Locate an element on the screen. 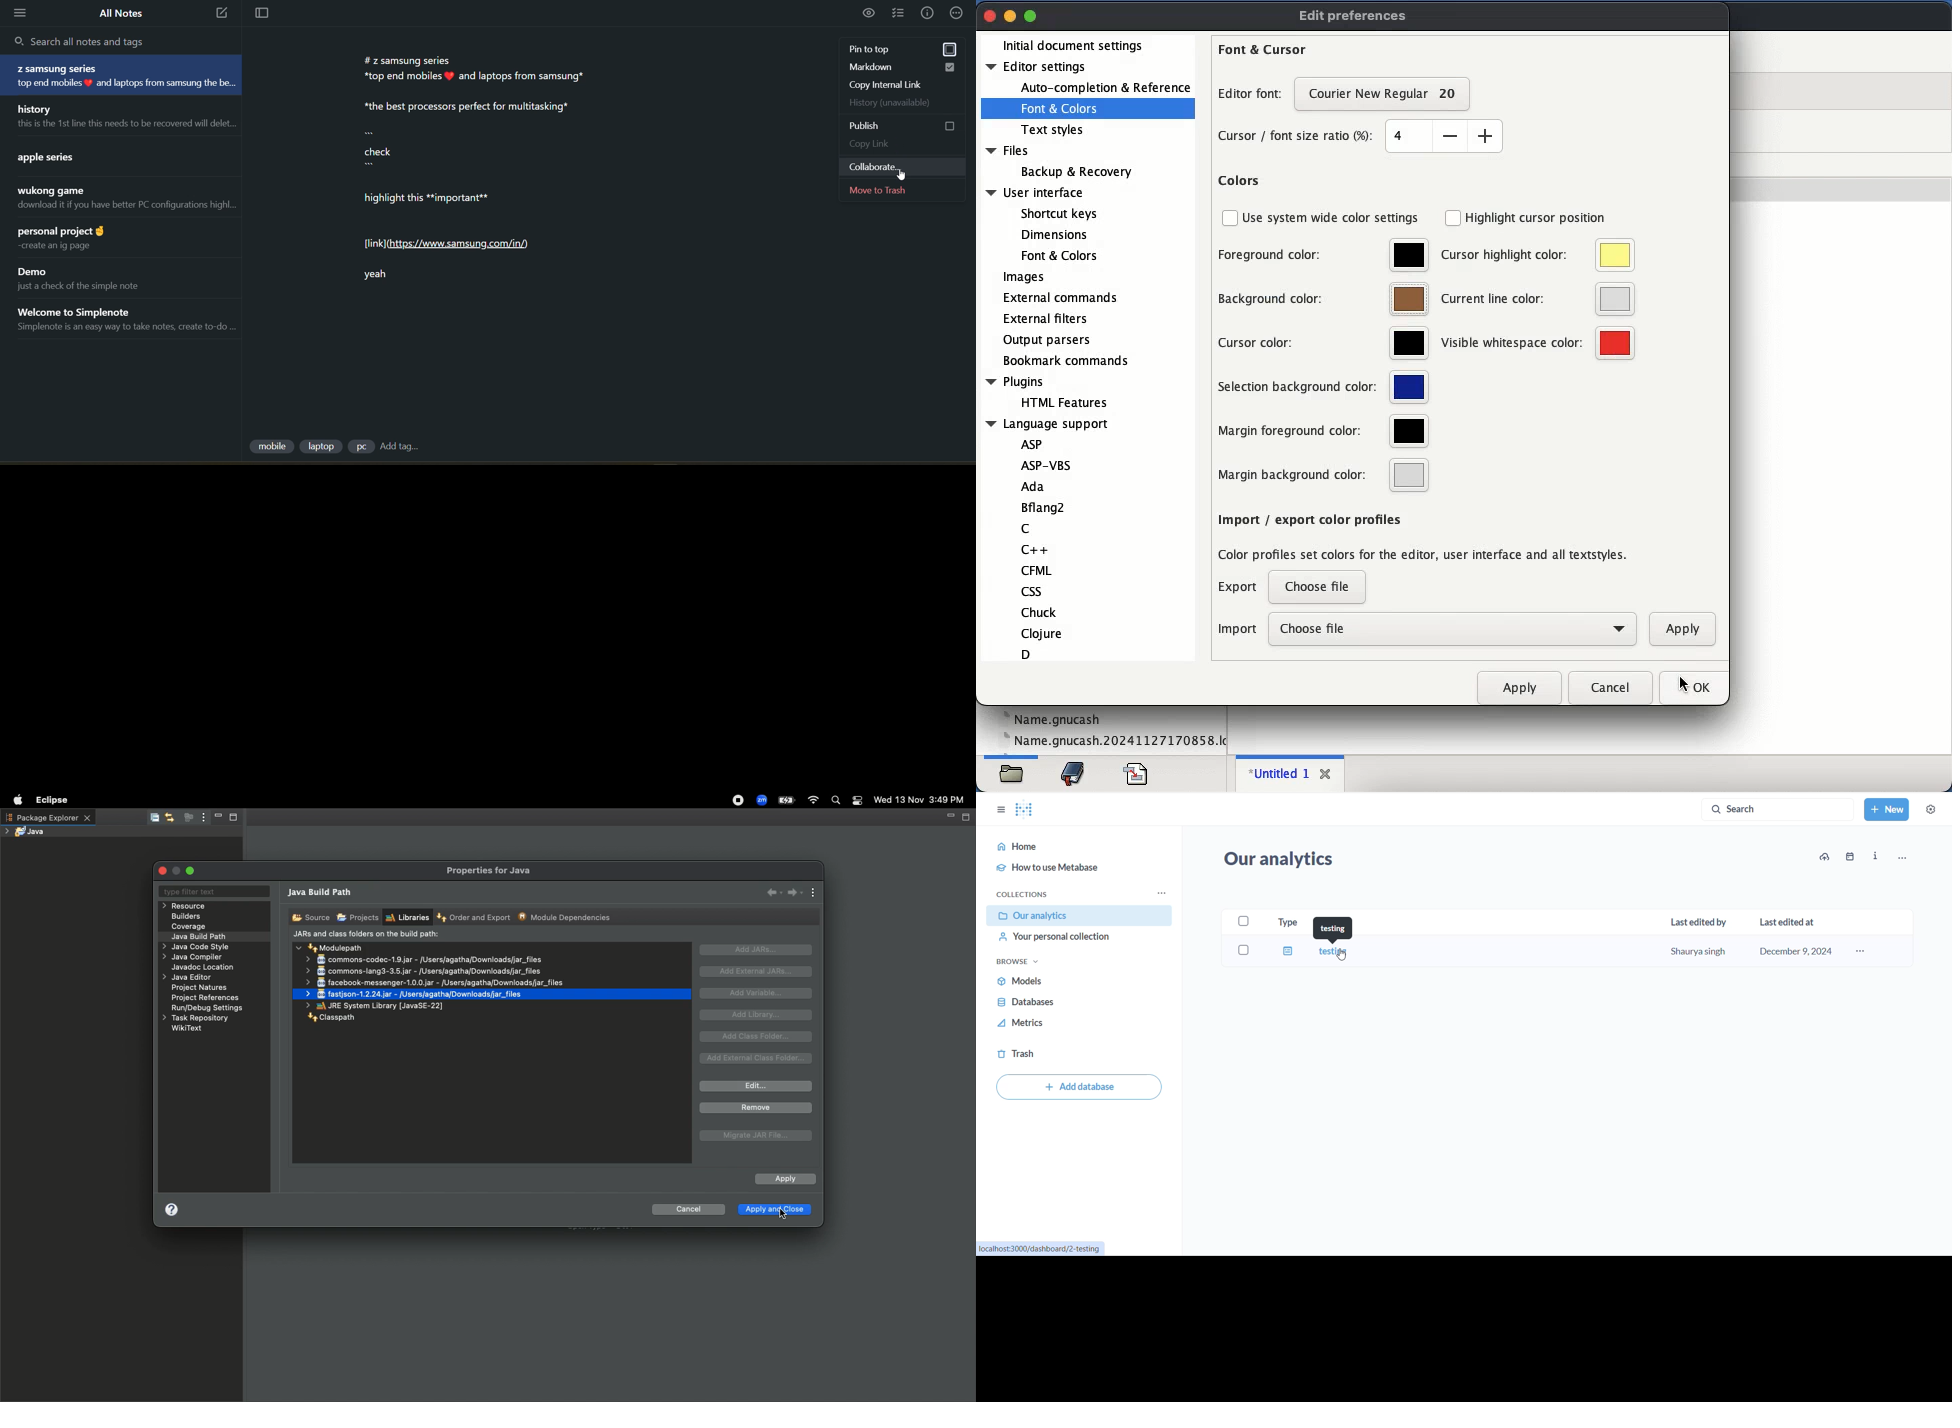 The height and width of the screenshot is (1428, 1960). bookmark commands is located at coordinates (1069, 361).